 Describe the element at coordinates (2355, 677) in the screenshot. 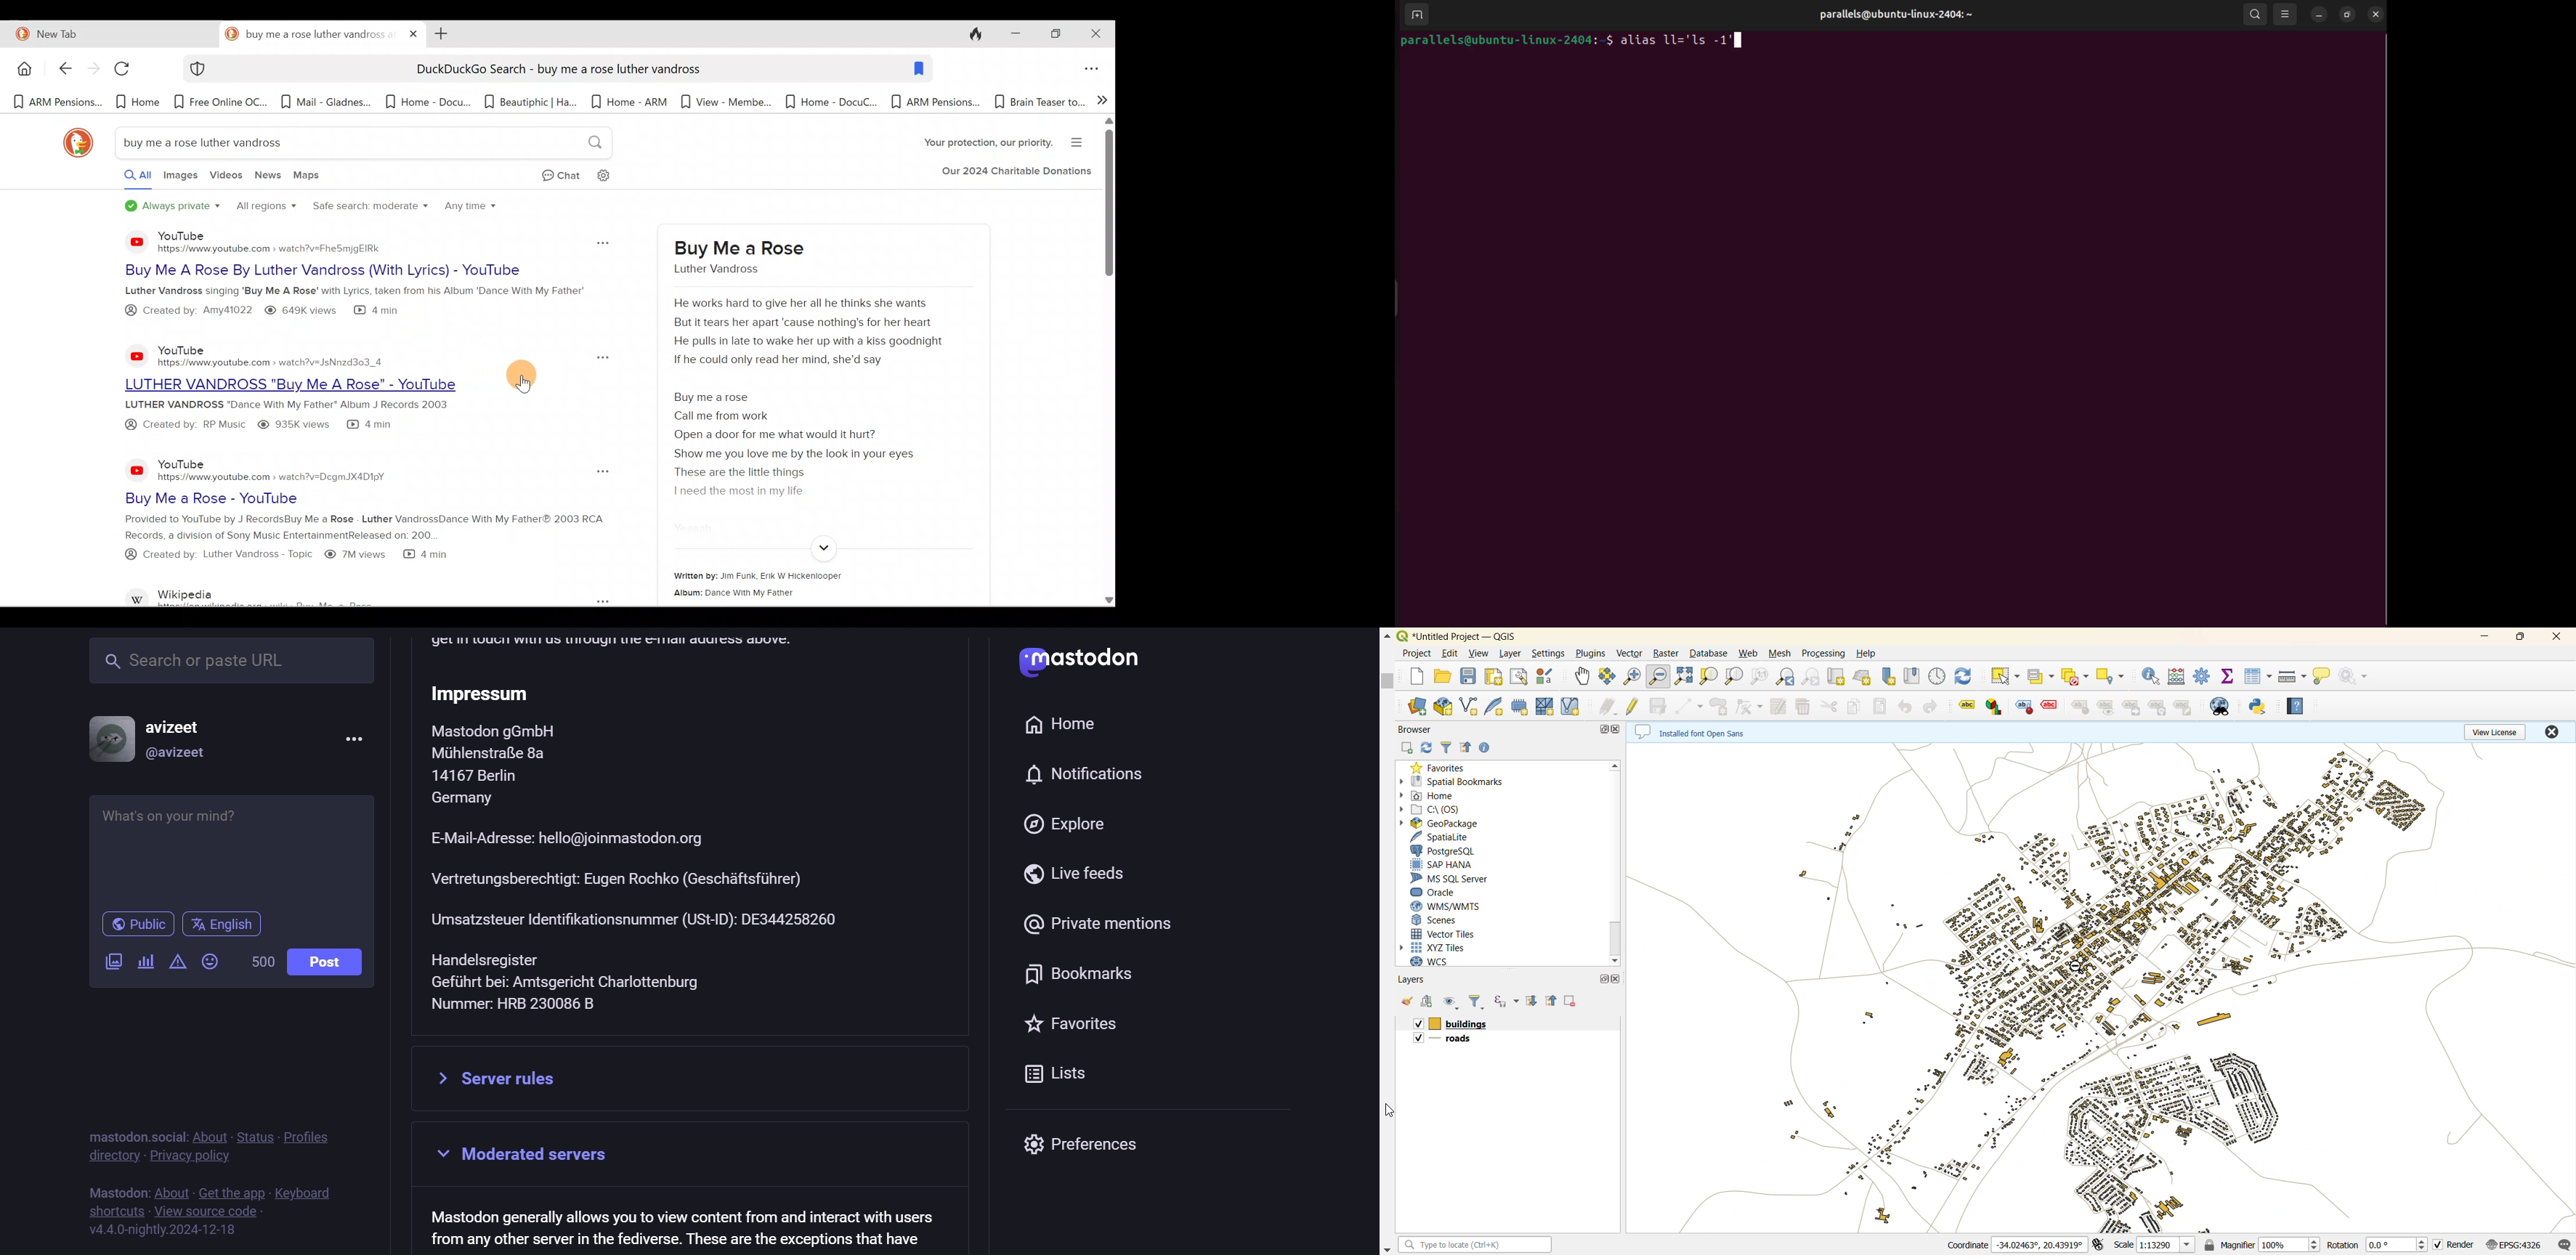

I see `no action` at that location.